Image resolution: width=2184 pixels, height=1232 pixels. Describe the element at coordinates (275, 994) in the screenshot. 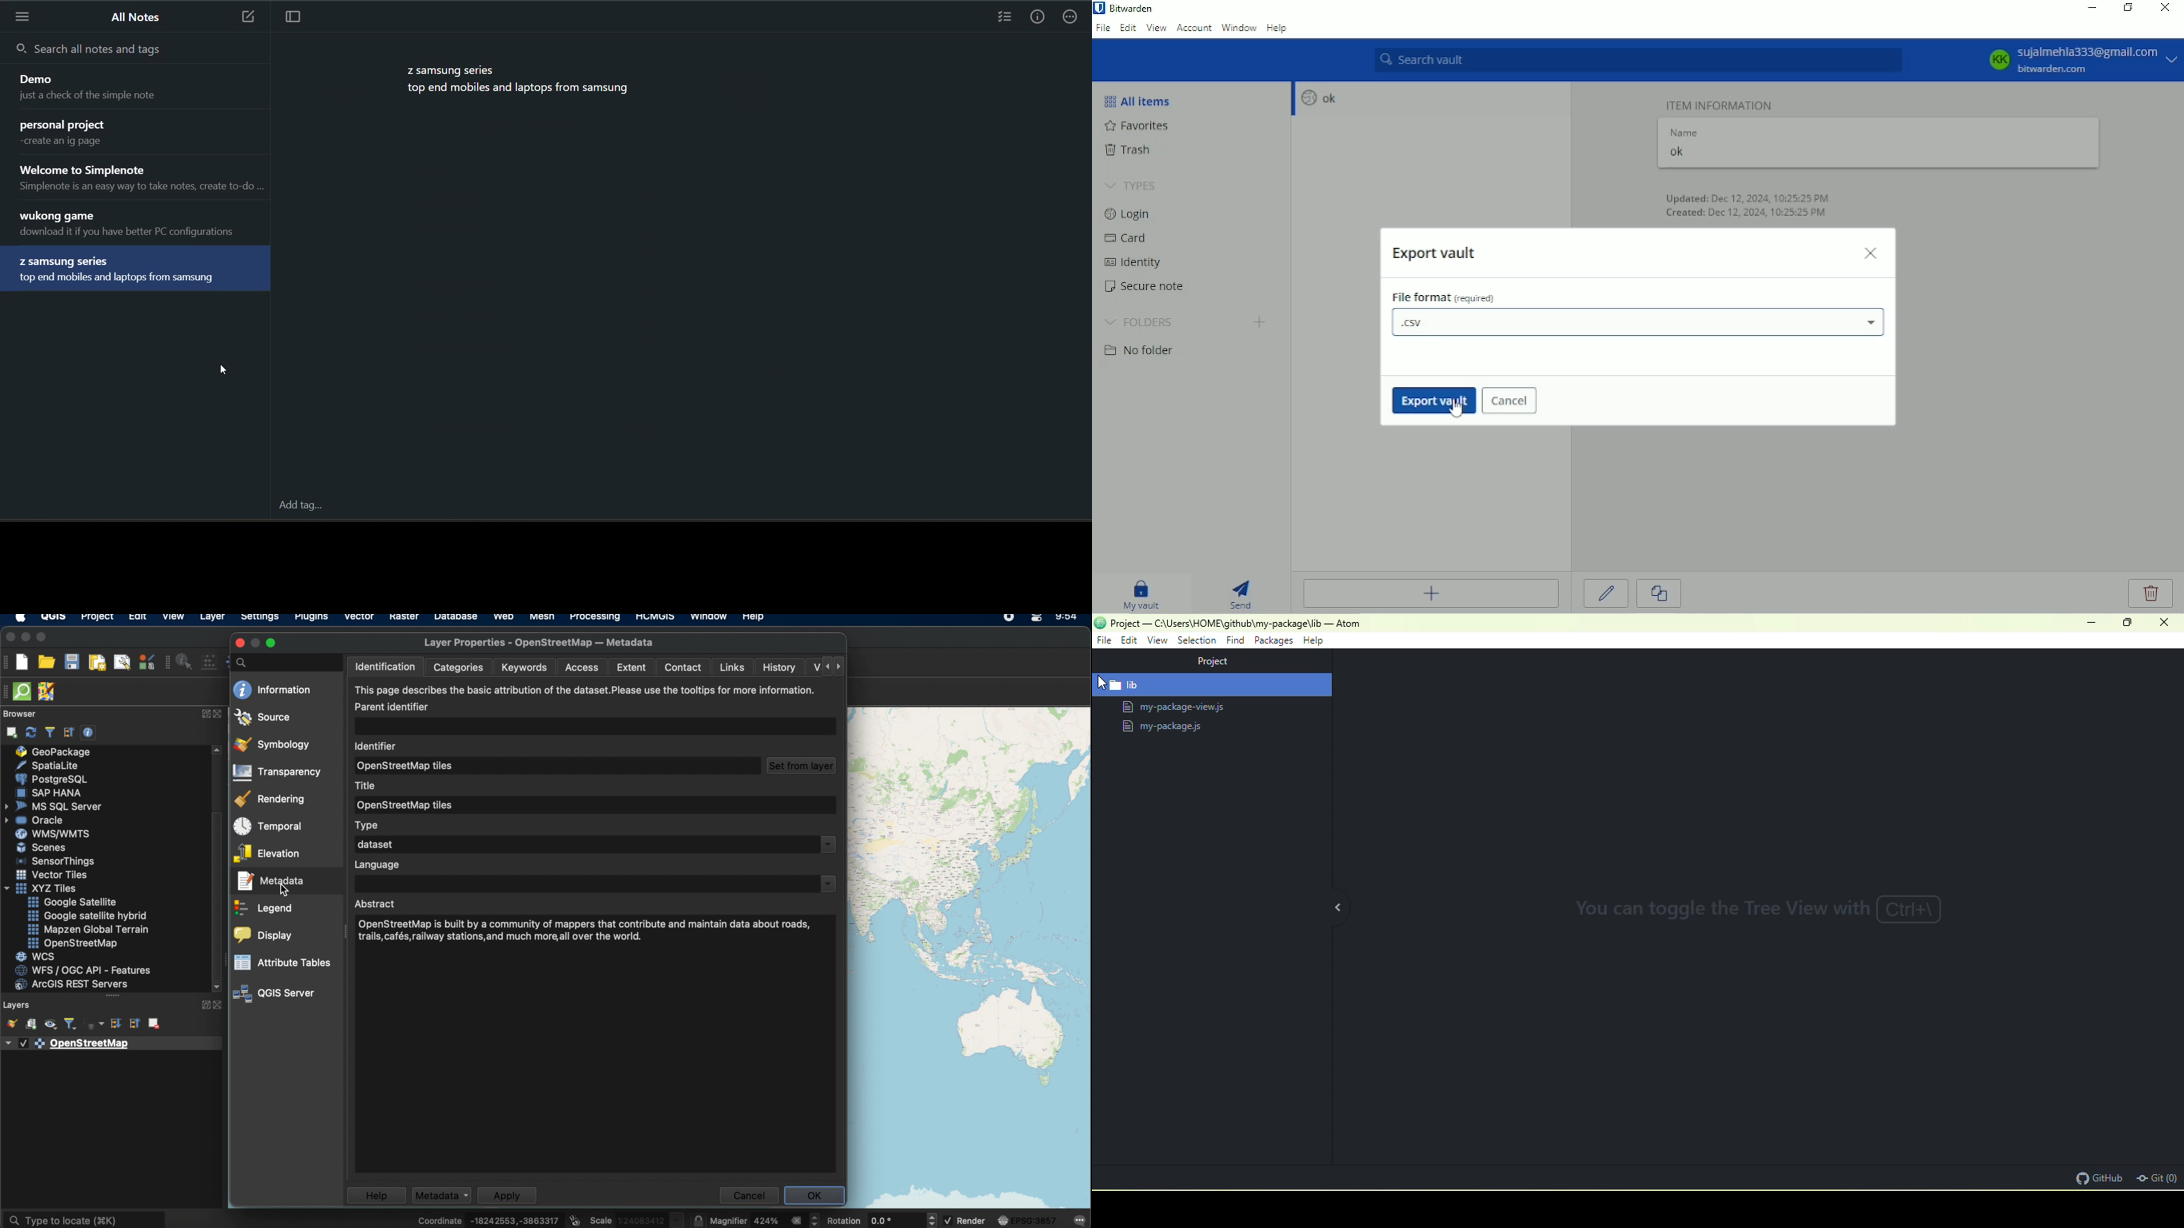

I see `Qgis server` at that location.